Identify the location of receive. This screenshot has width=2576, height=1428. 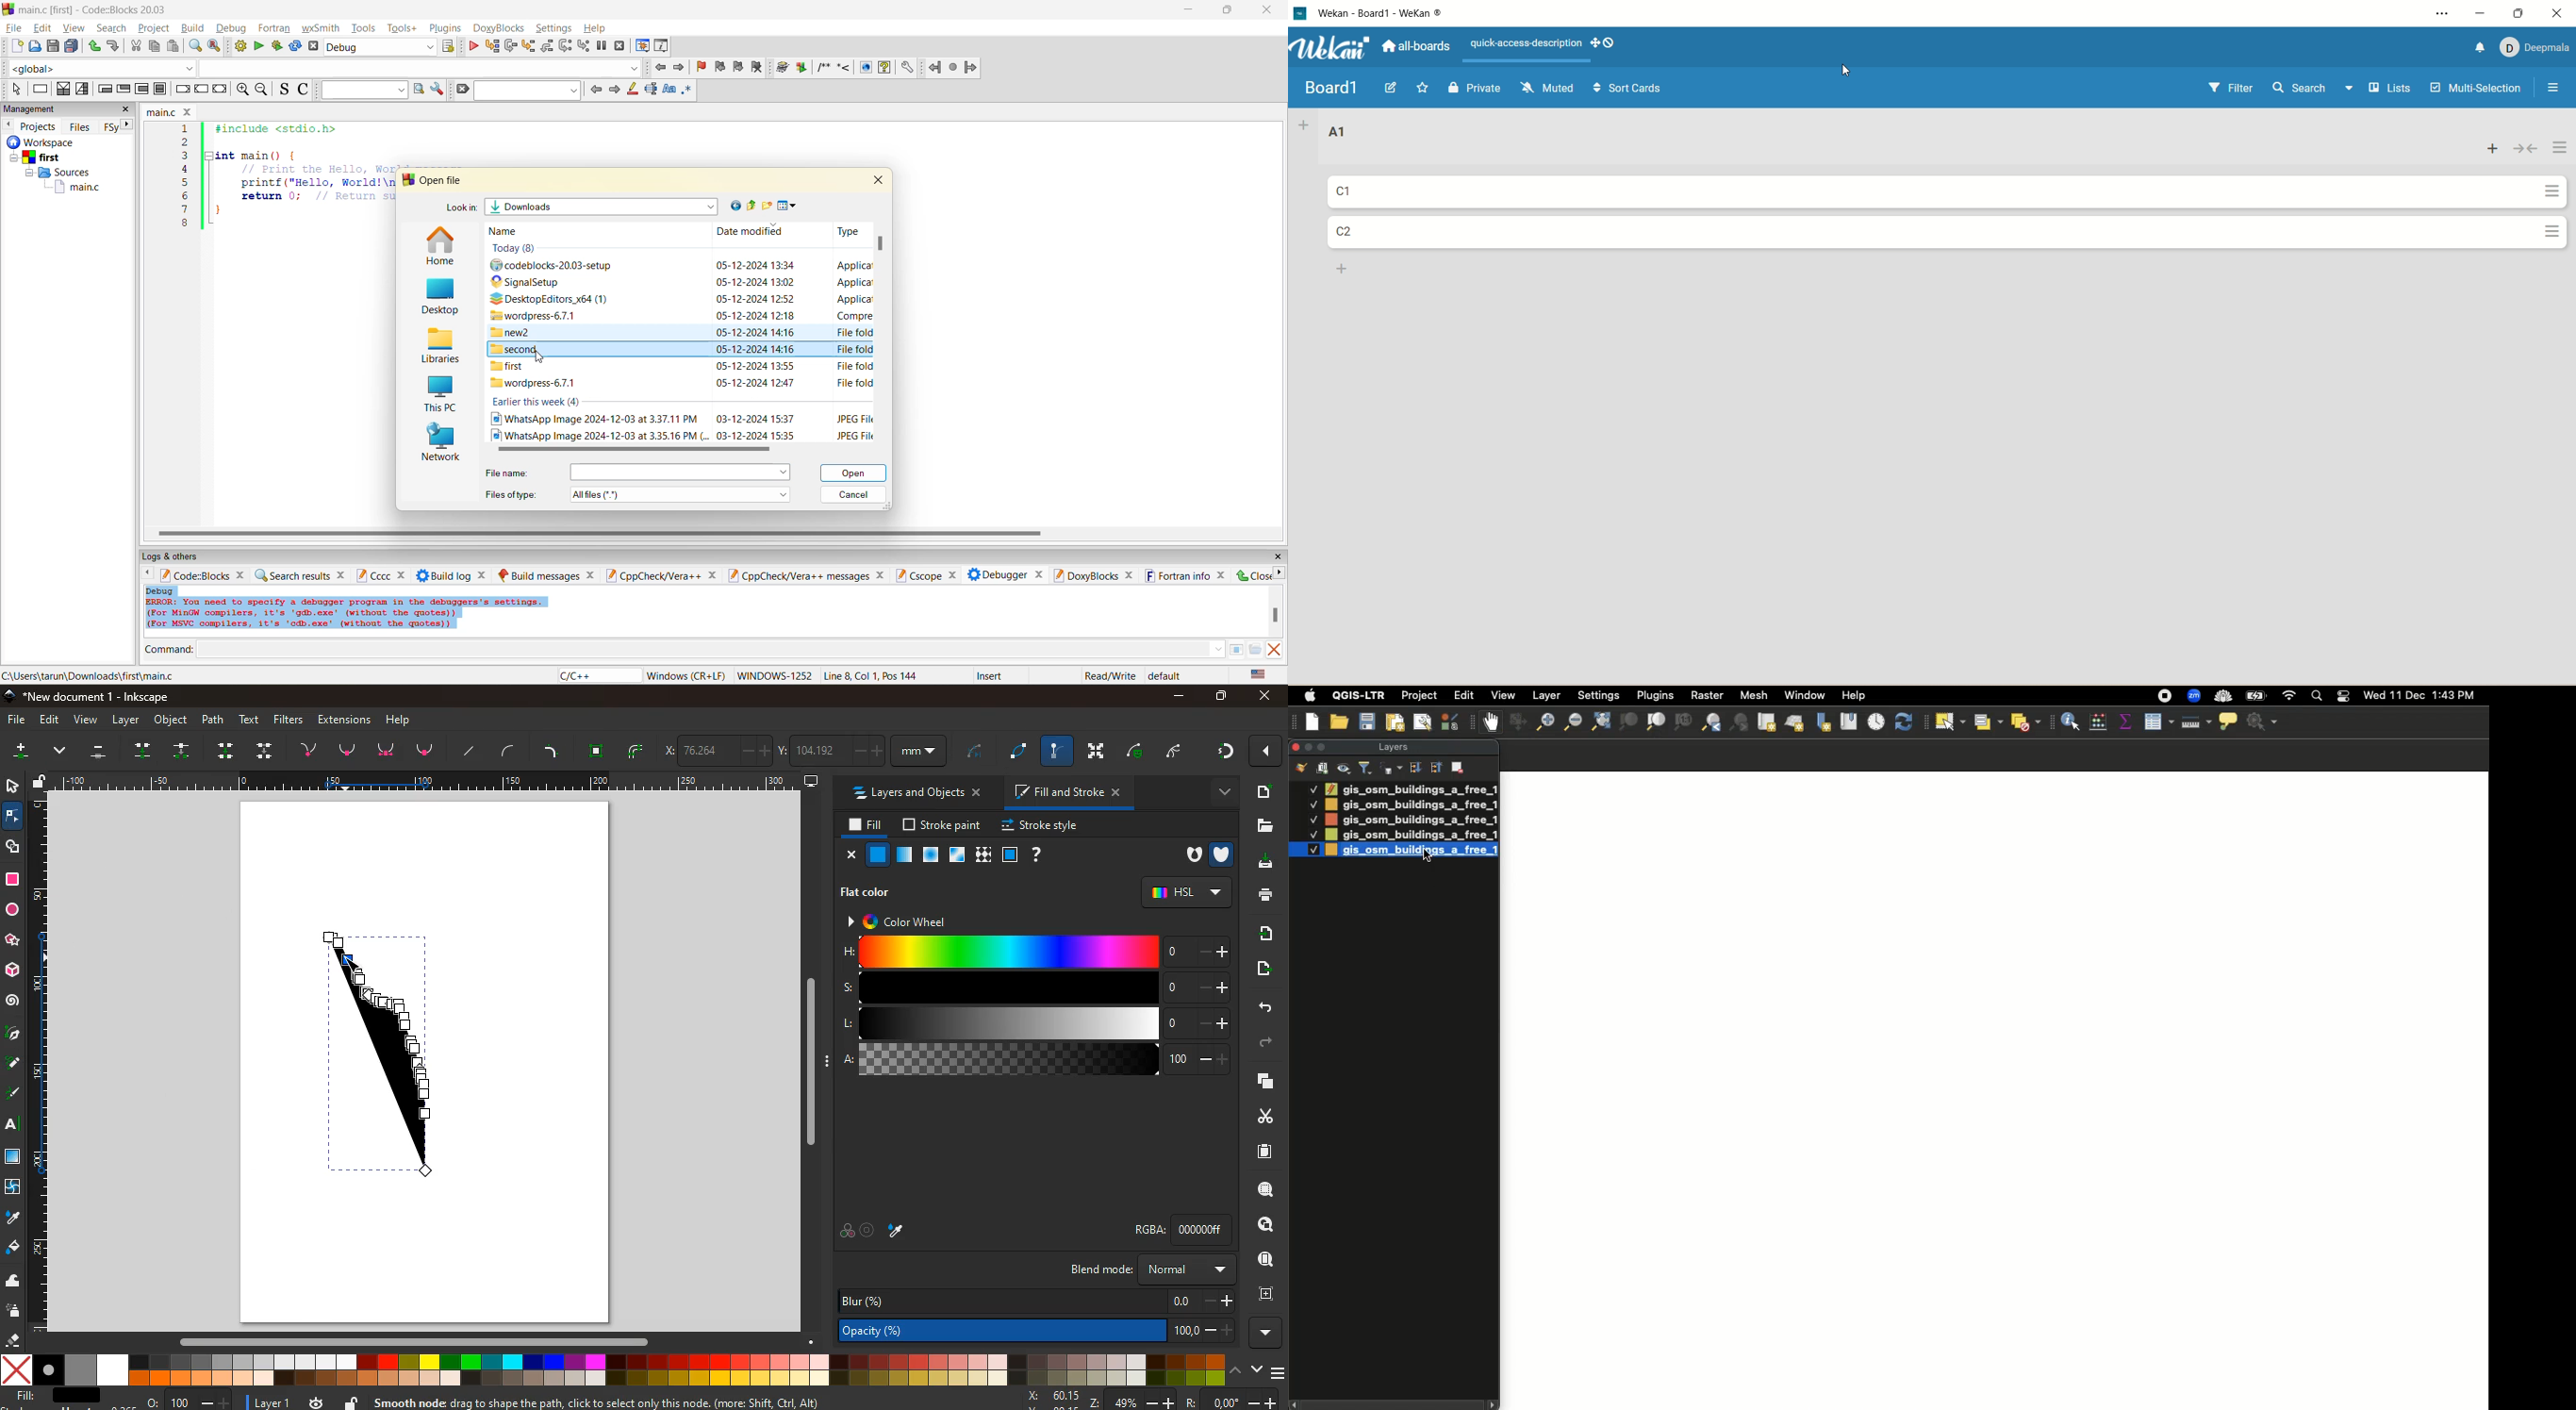
(1261, 934).